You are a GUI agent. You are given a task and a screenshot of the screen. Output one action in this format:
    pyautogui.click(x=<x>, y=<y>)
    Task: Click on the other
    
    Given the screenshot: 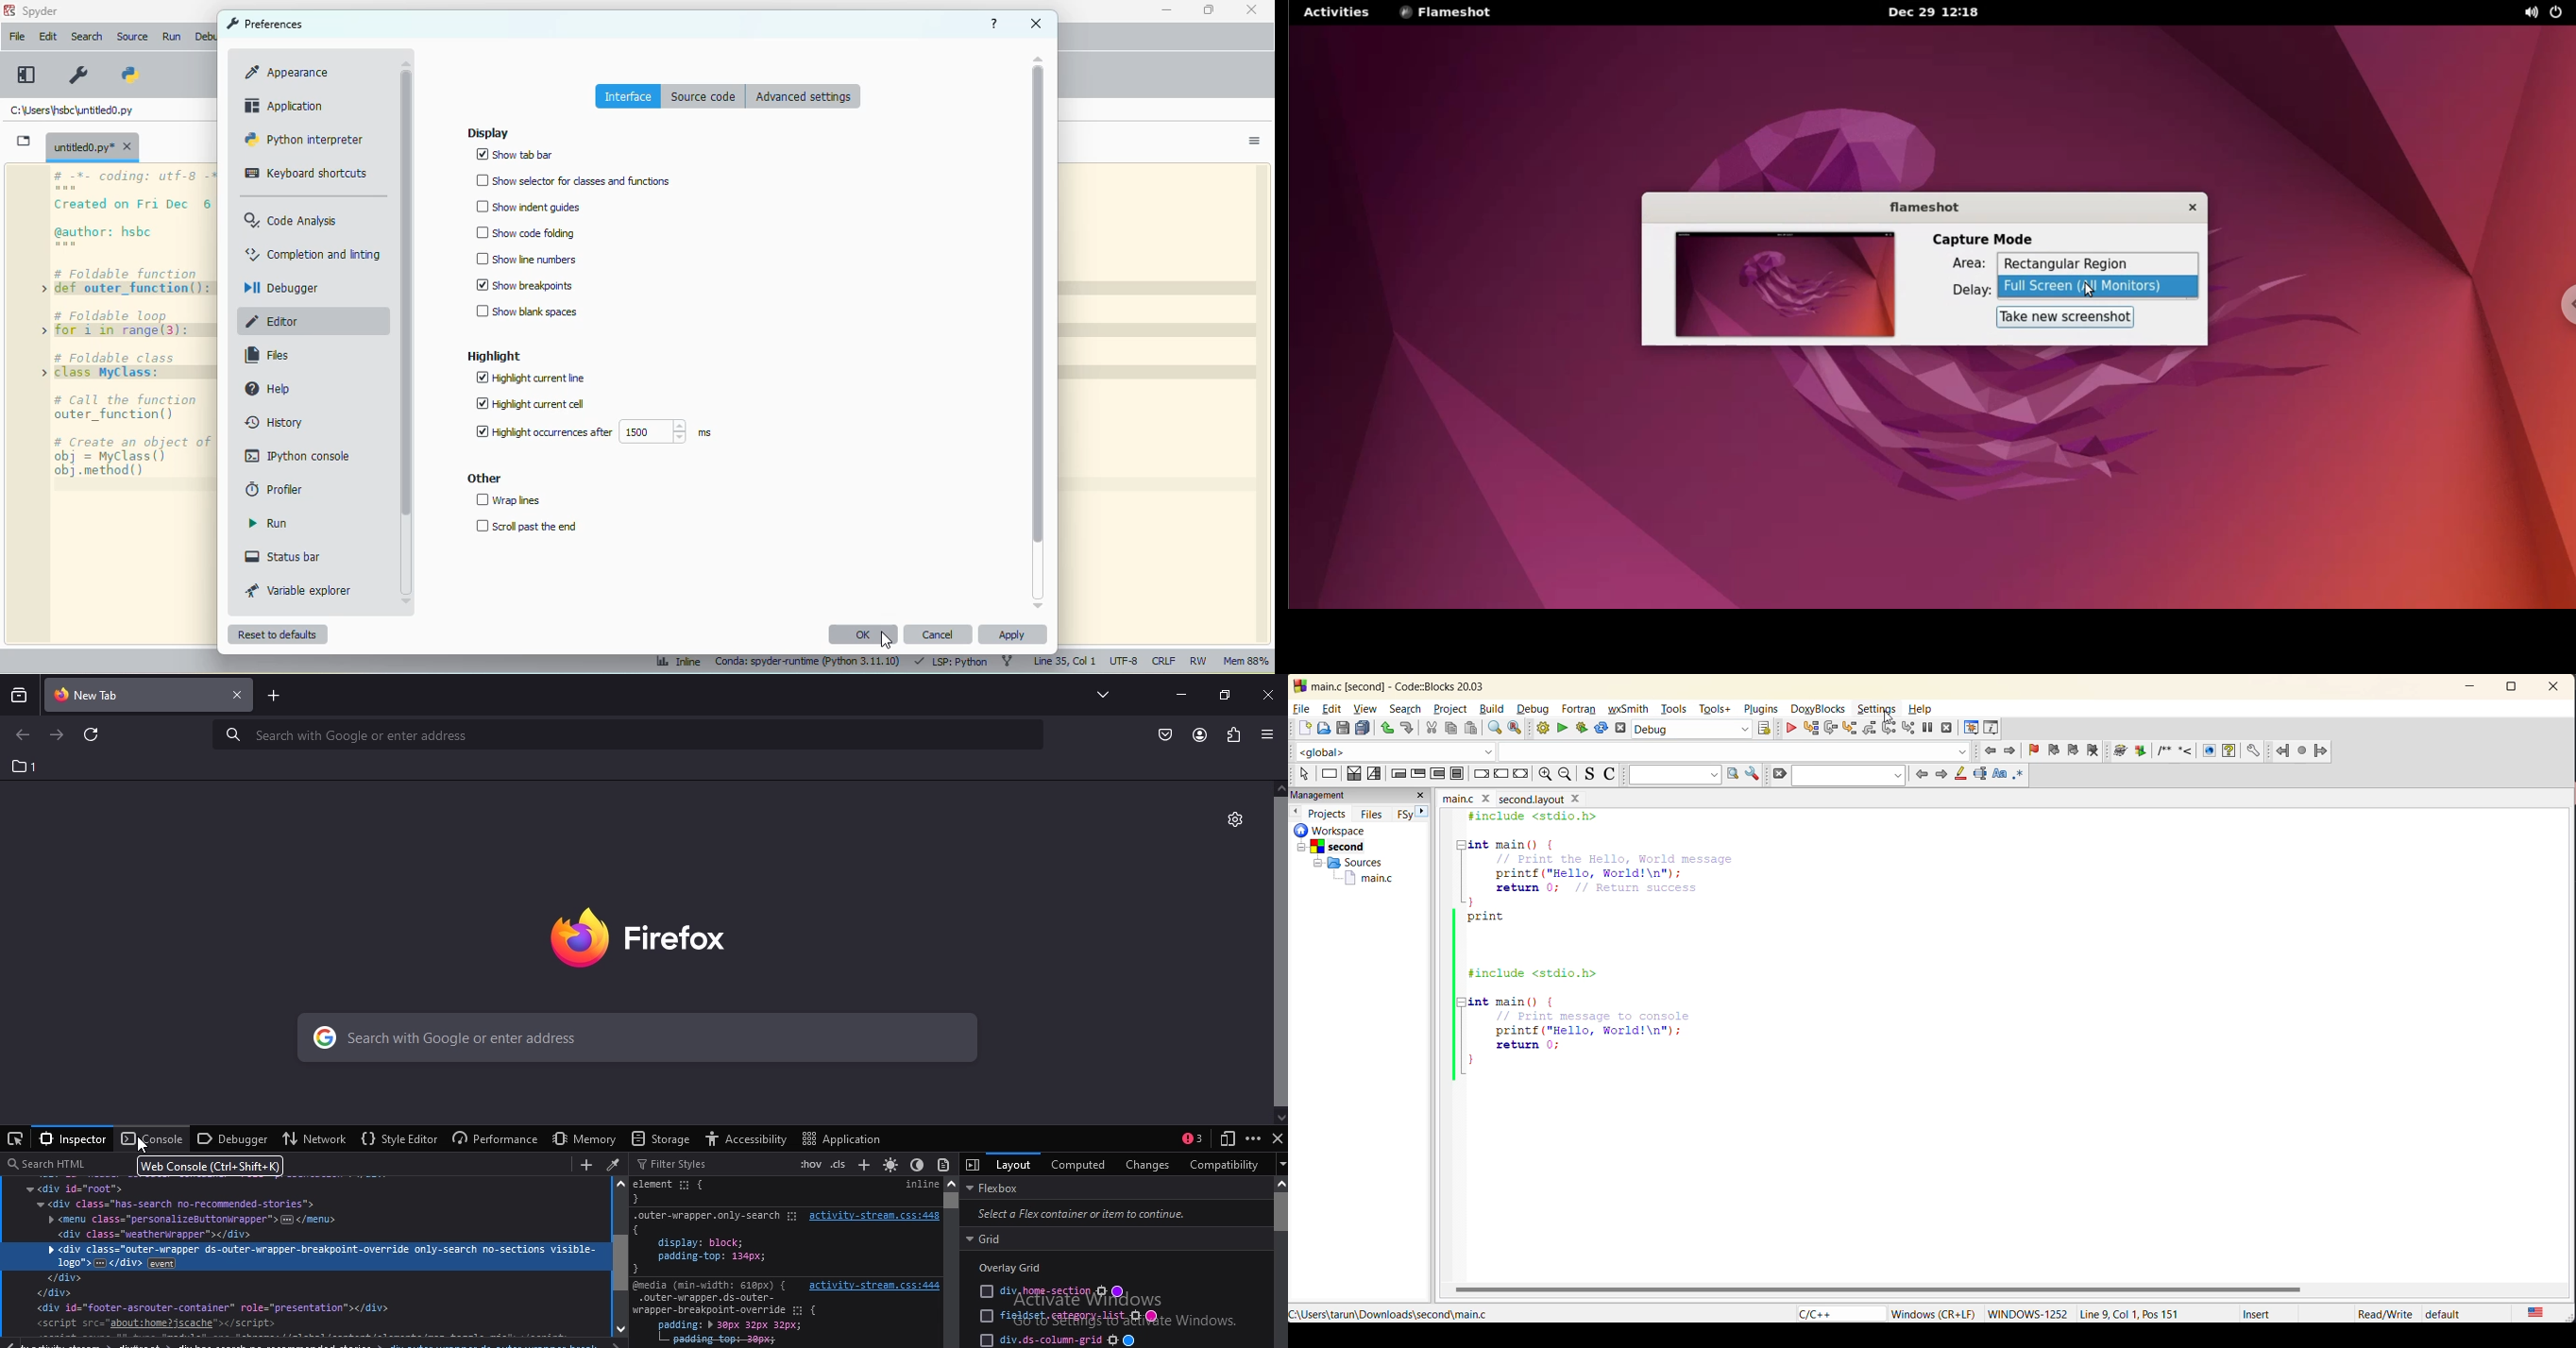 What is the action you would take?
    pyautogui.click(x=483, y=478)
    